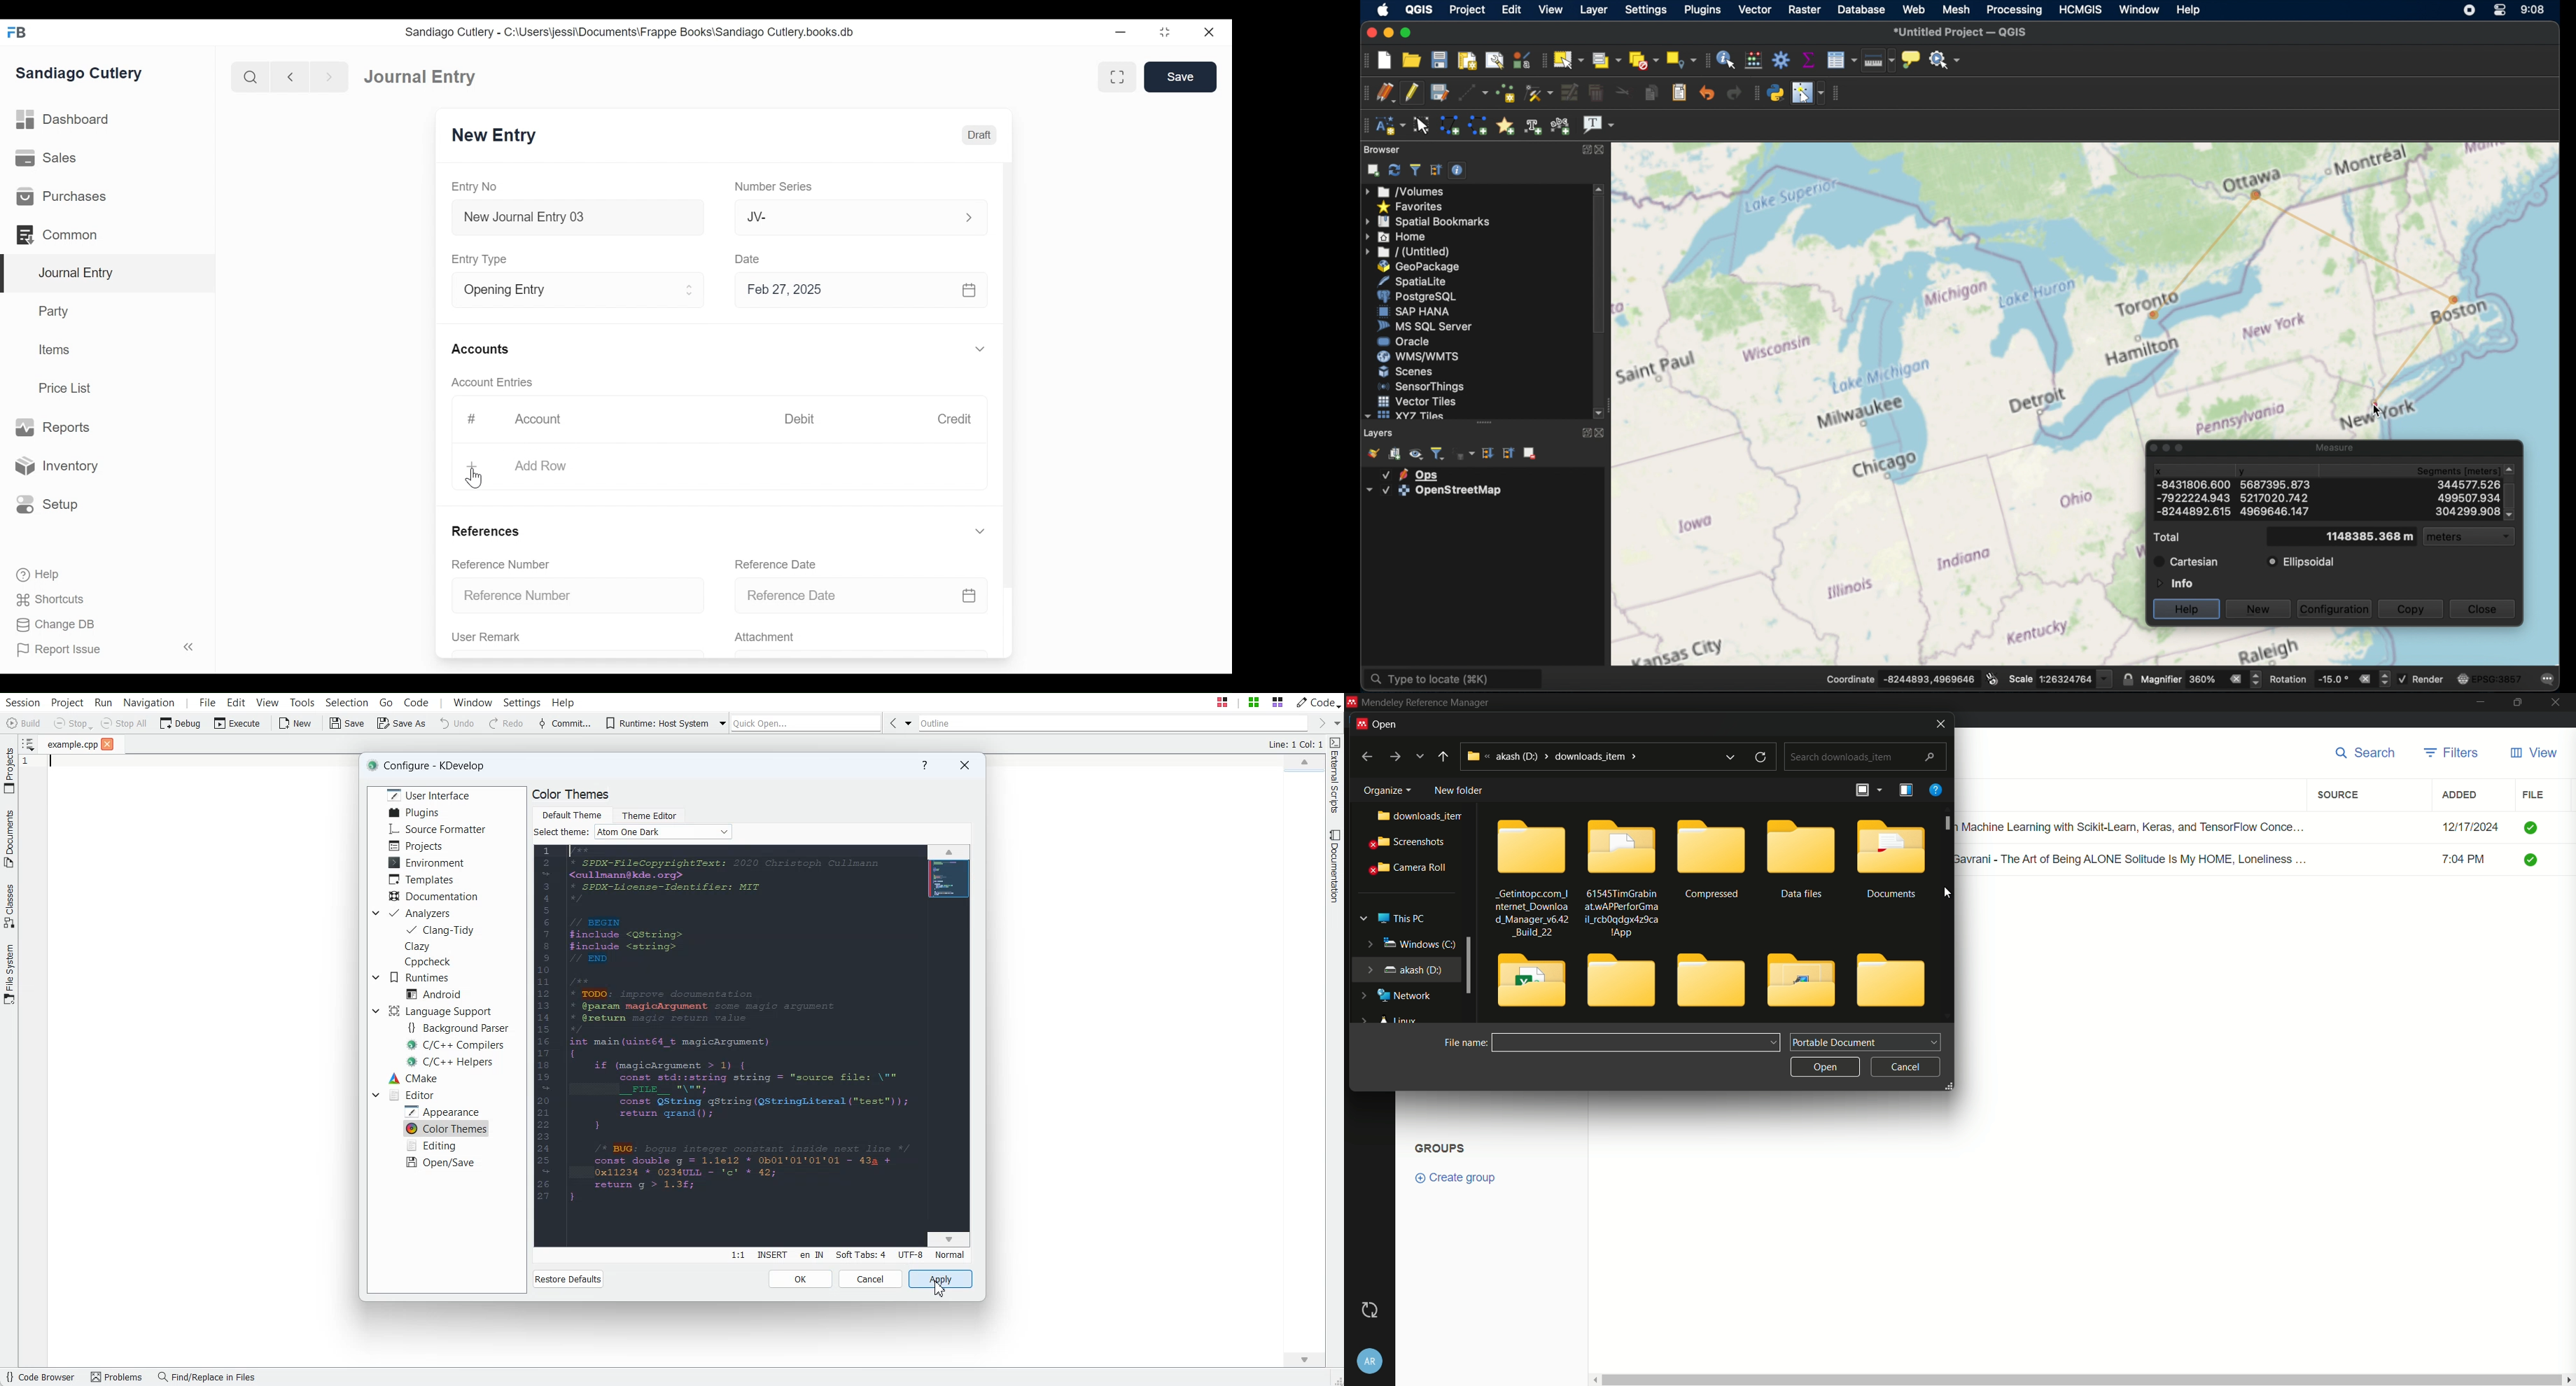 This screenshot has height=1400, width=2576. Describe the element at coordinates (1643, 60) in the screenshot. I see `deselect features from all layers` at that location.